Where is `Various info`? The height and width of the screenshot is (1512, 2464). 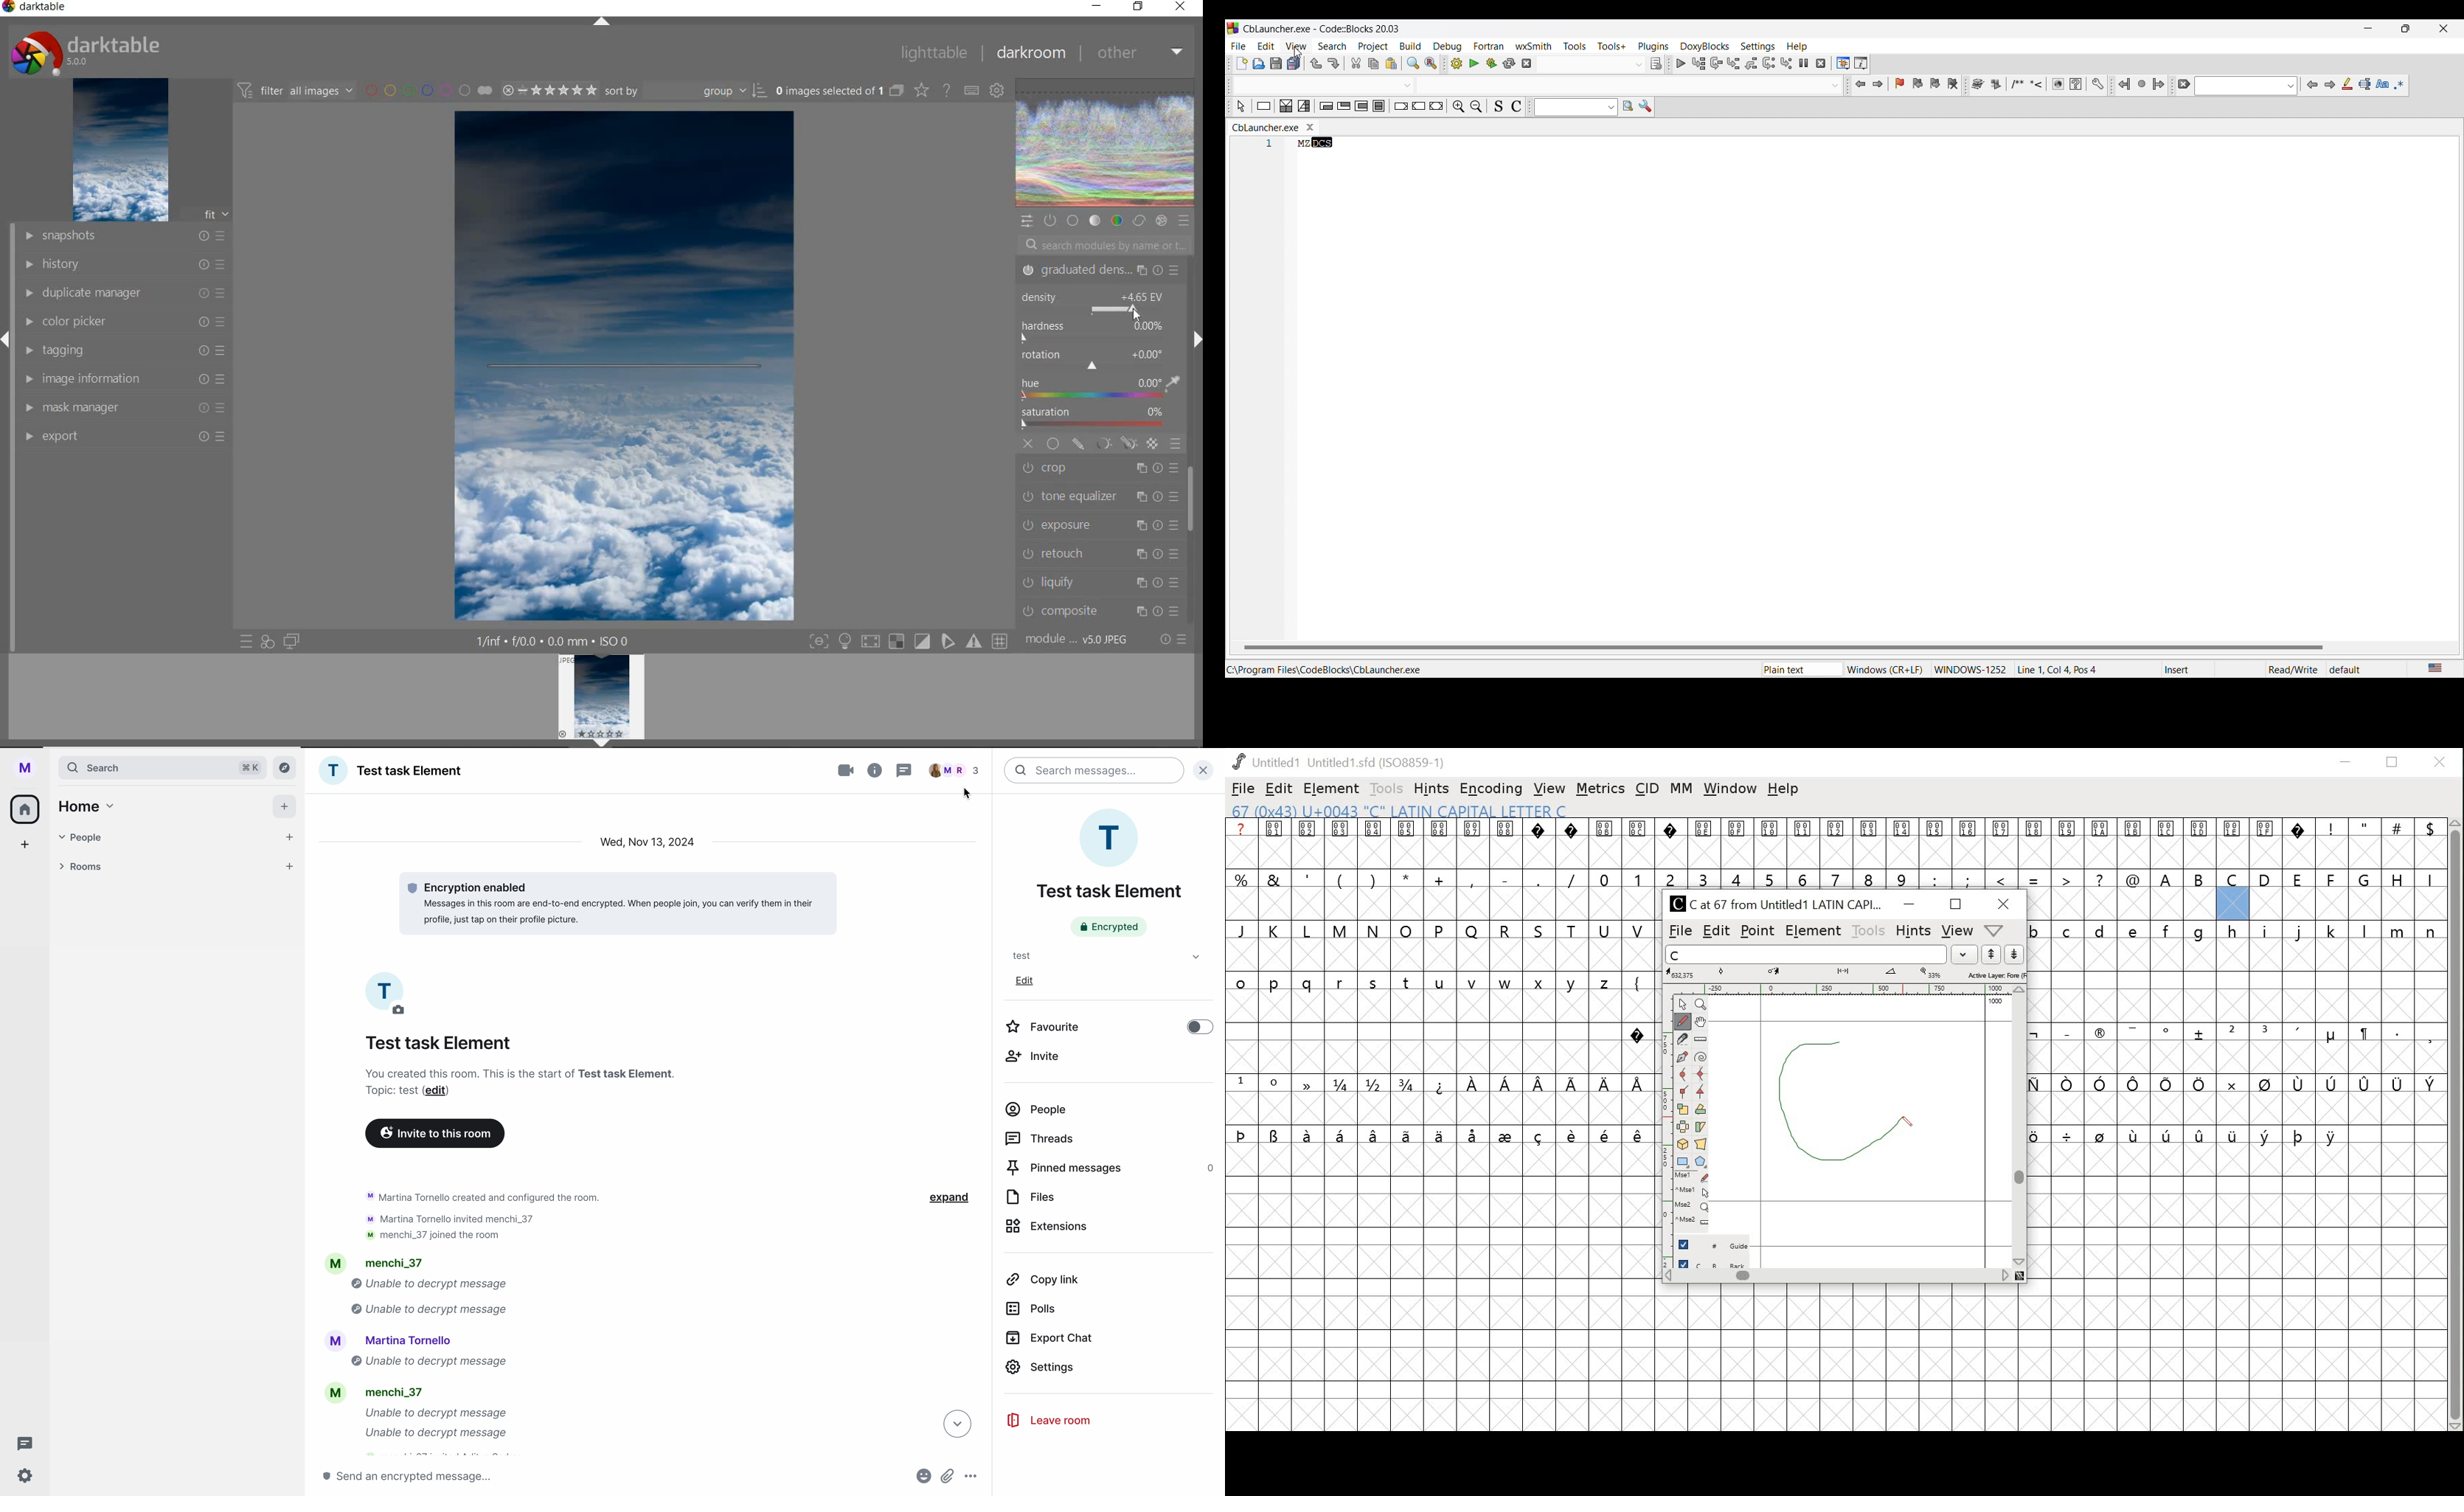
Various info is located at coordinates (1861, 63).